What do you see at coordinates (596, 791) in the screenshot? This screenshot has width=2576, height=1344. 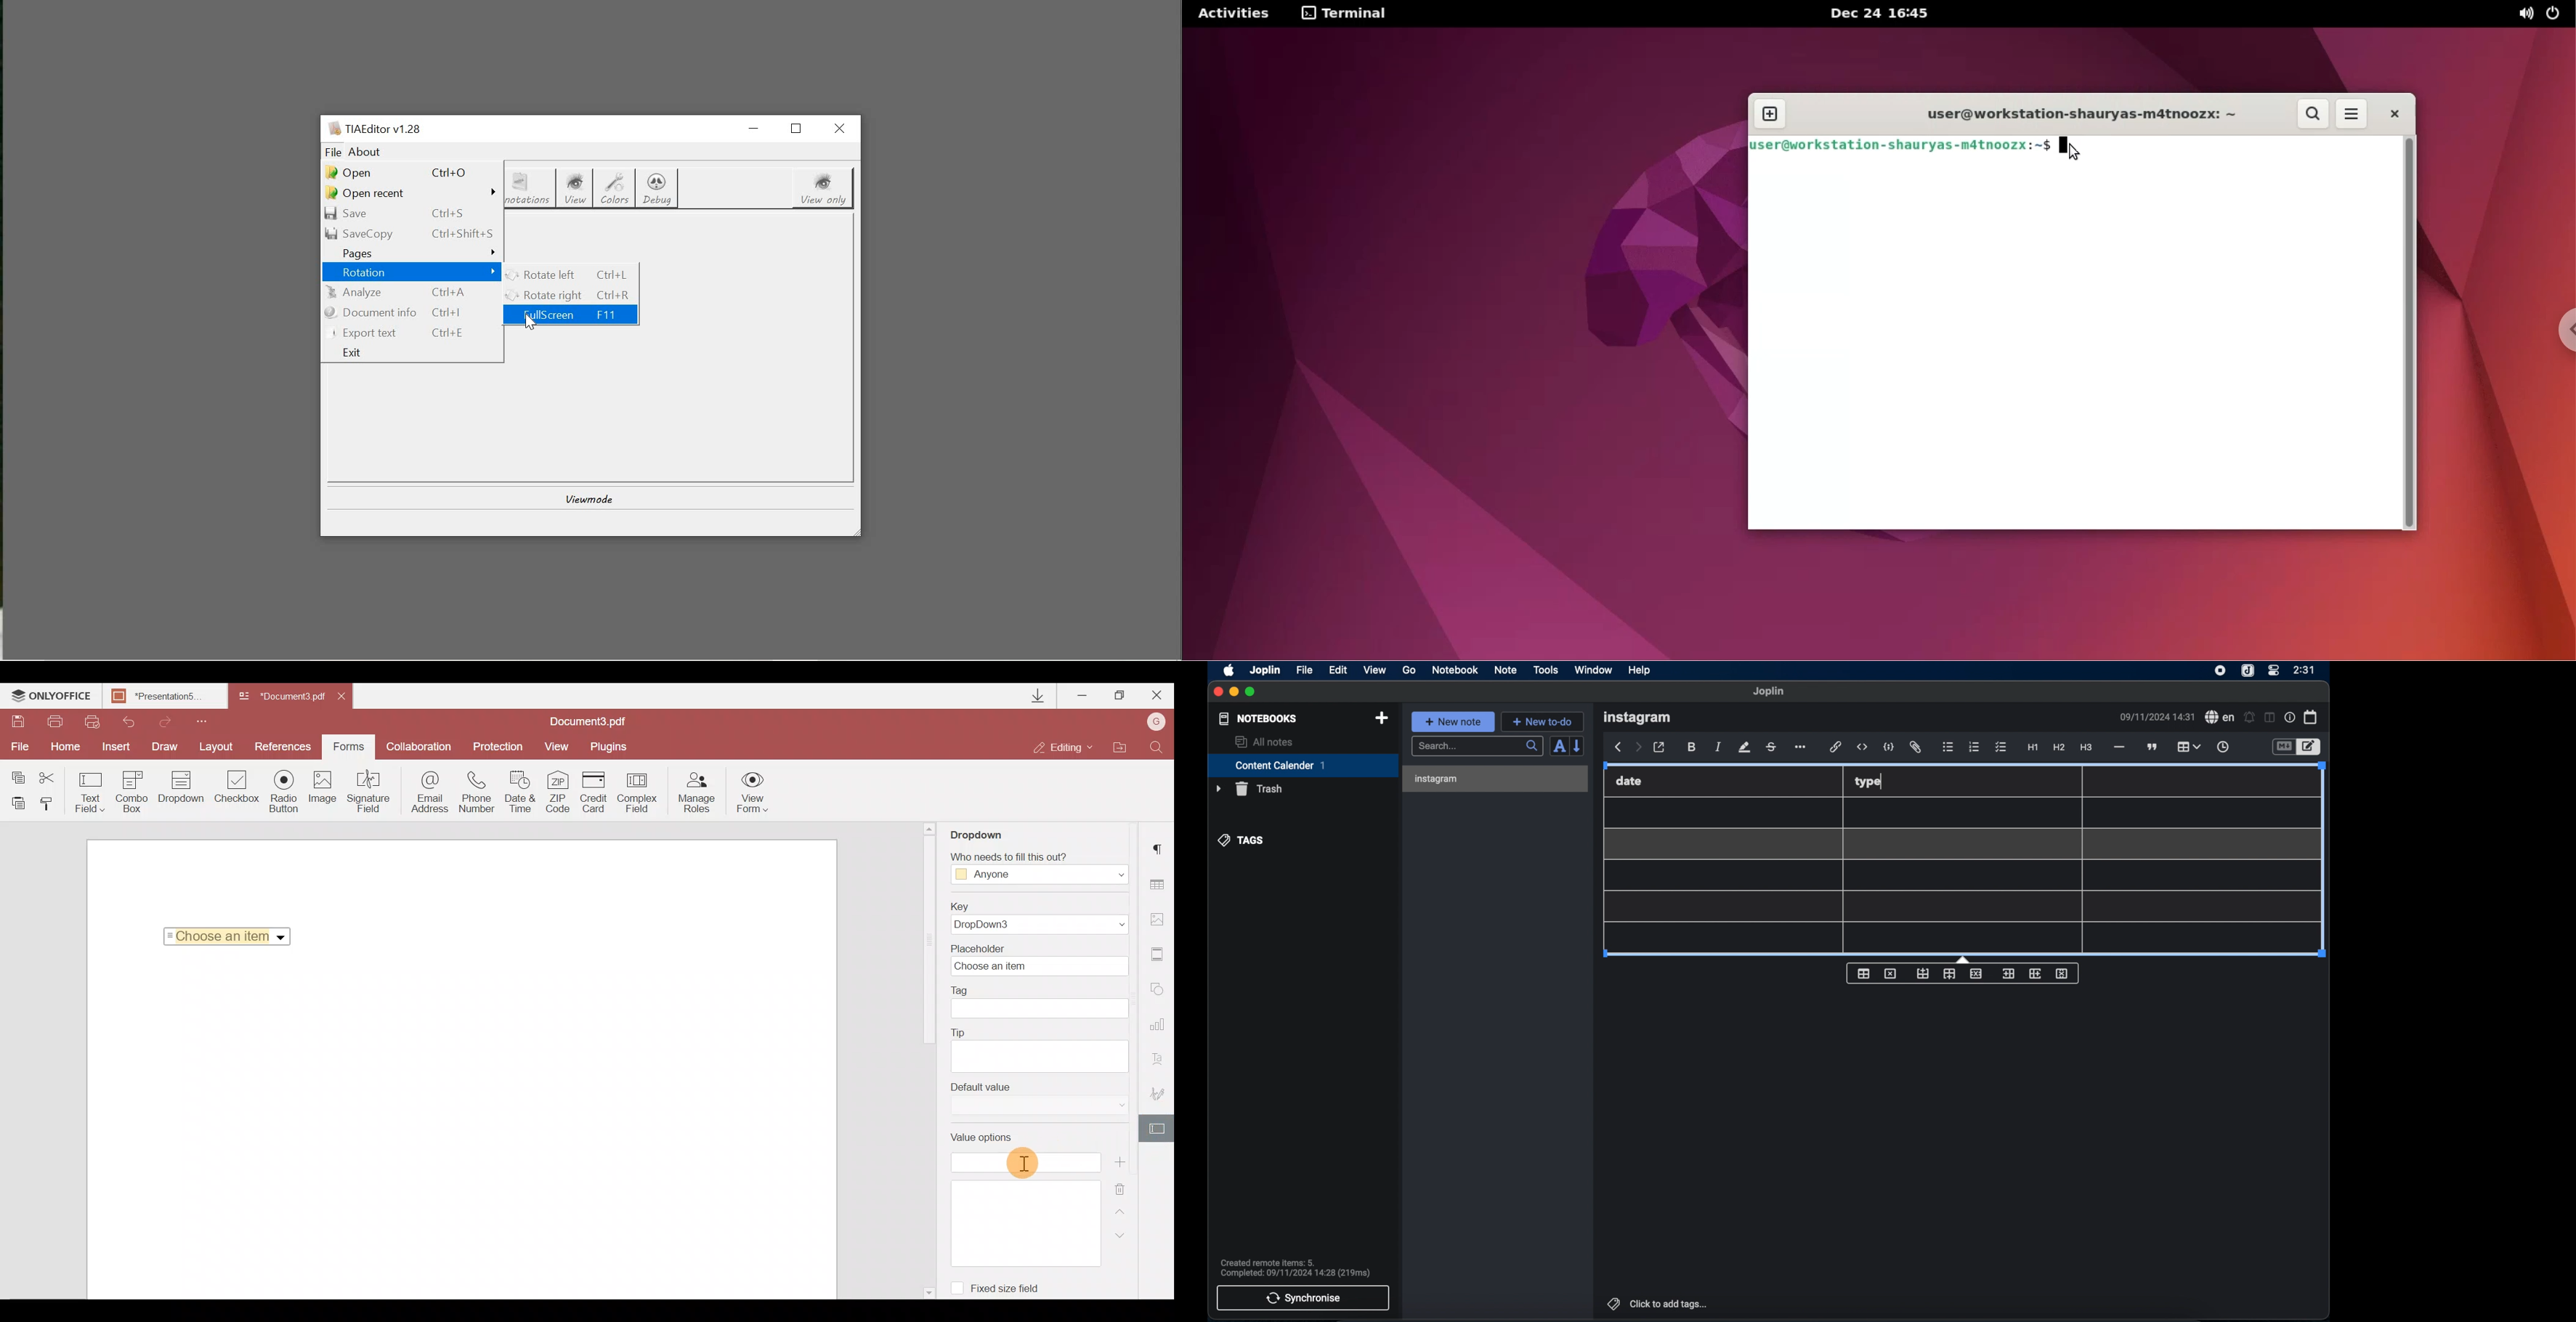 I see `Credit card` at bounding box center [596, 791].